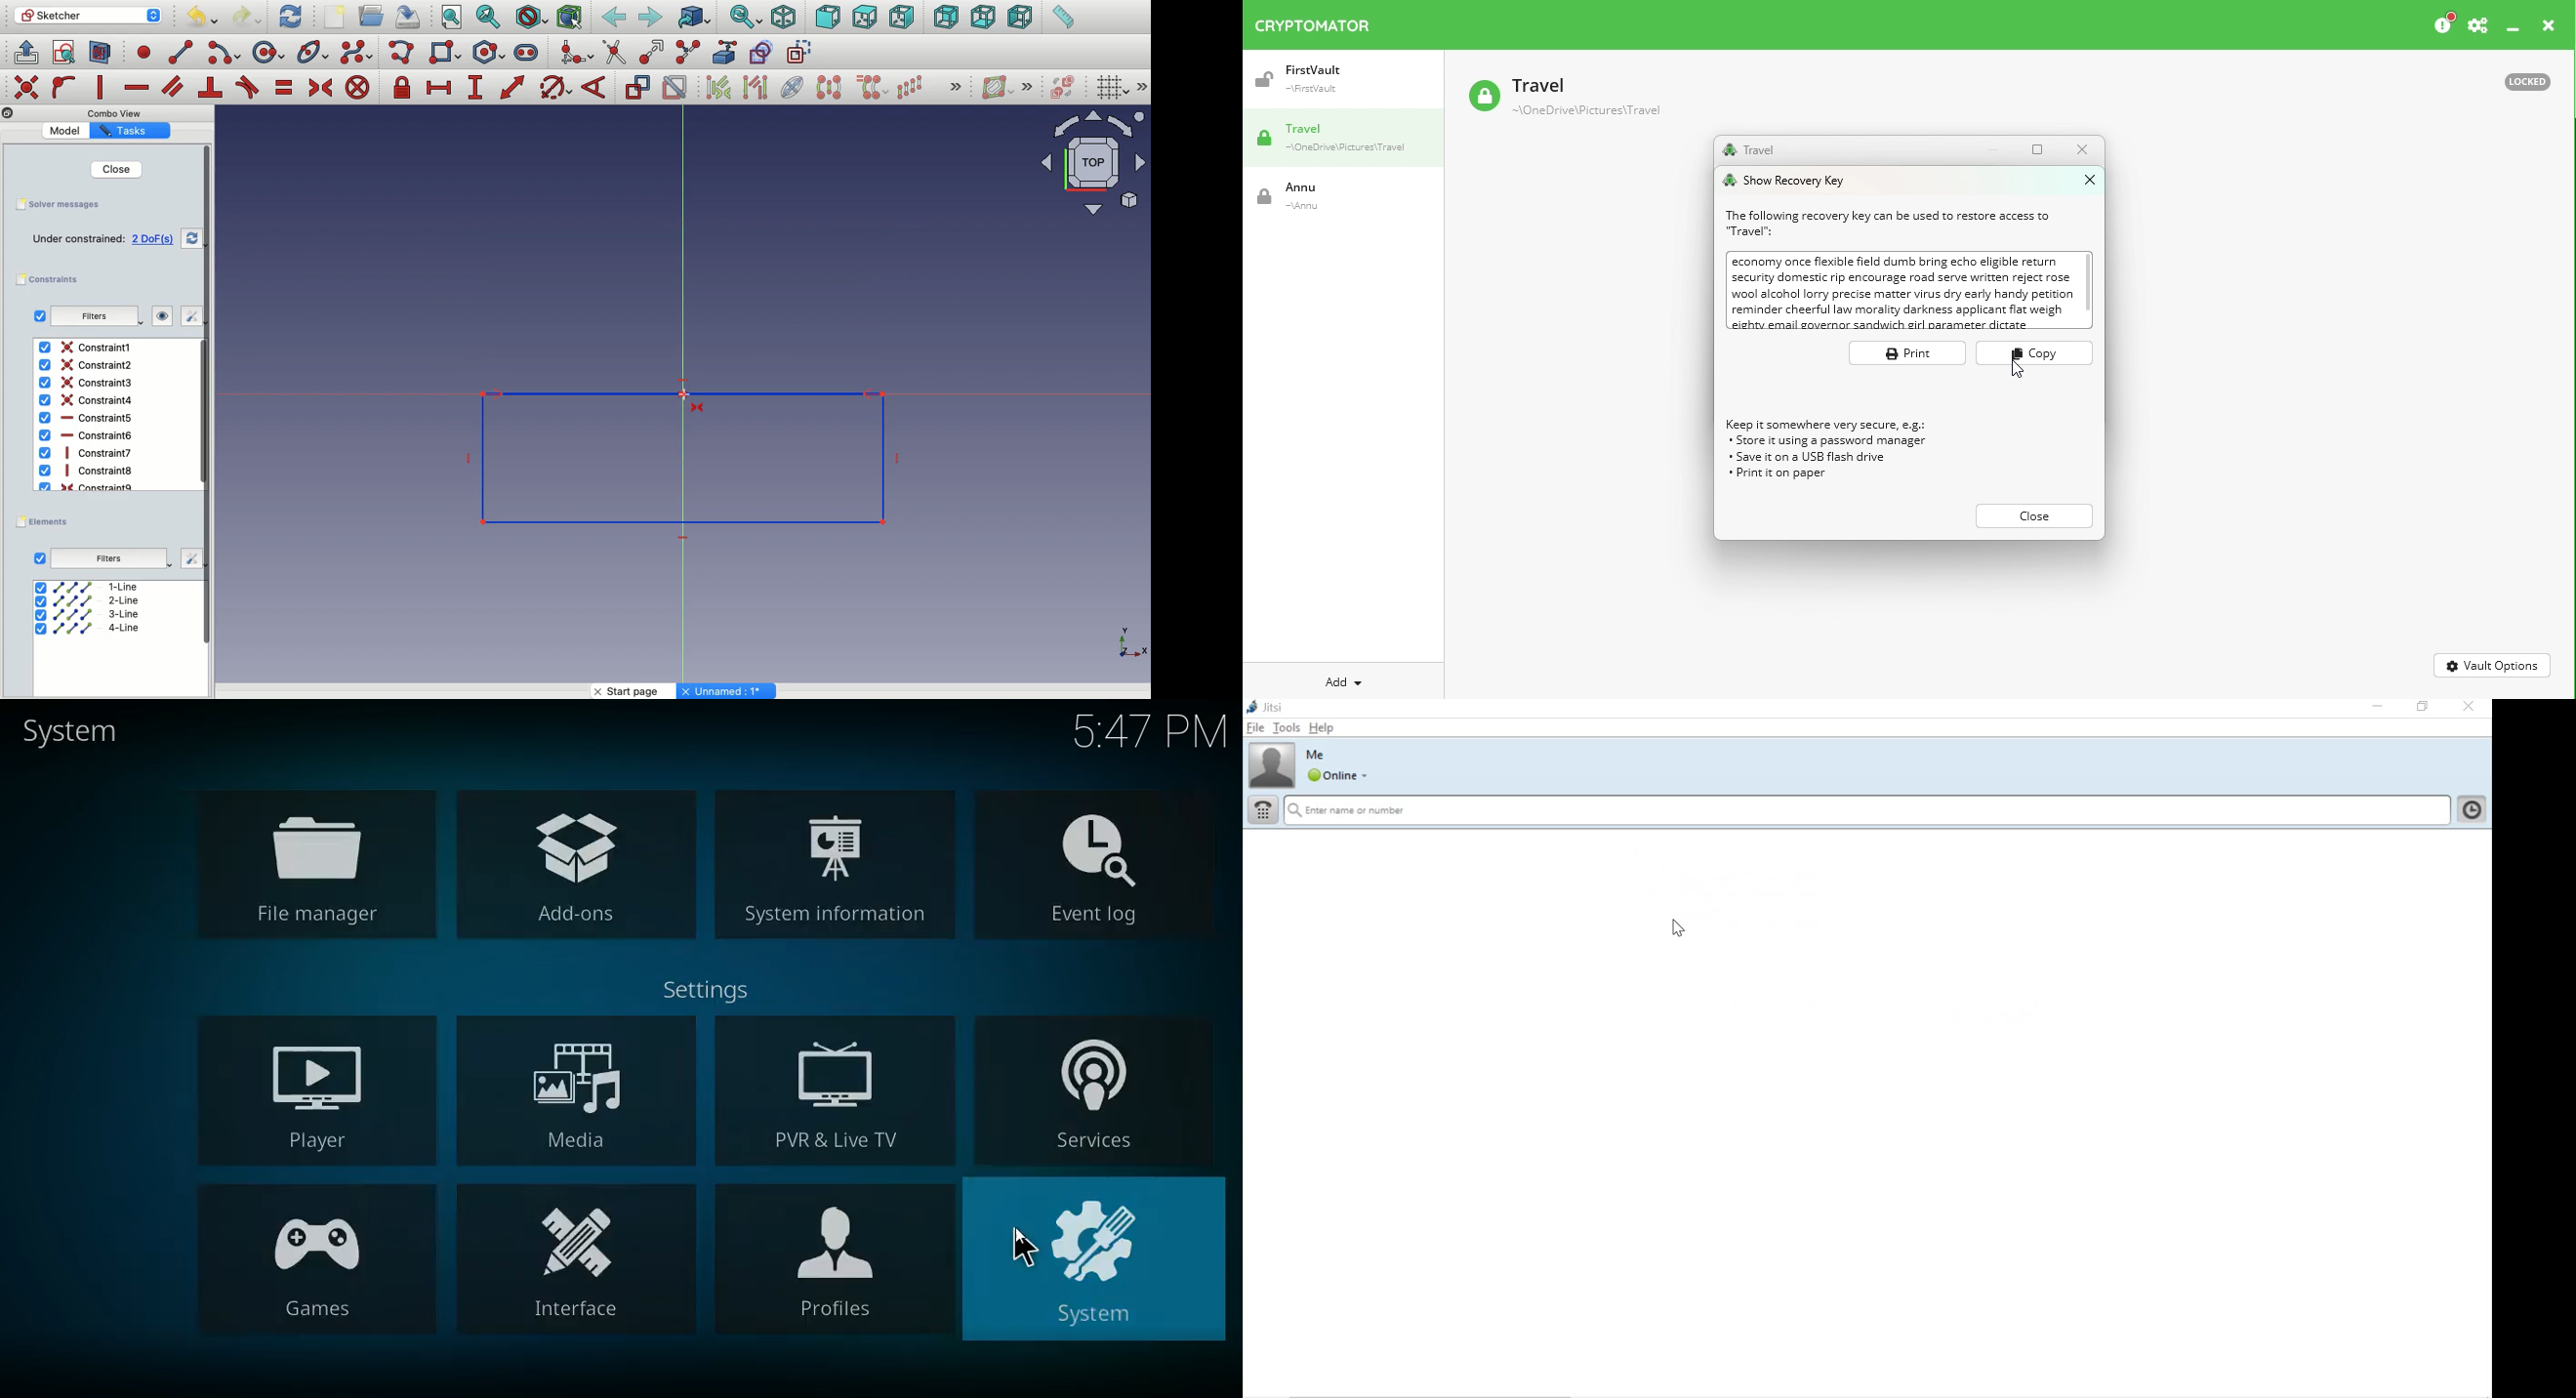 The height and width of the screenshot is (1400, 2576). What do you see at coordinates (864, 18) in the screenshot?
I see `Top` at bounding box center [864, 18].